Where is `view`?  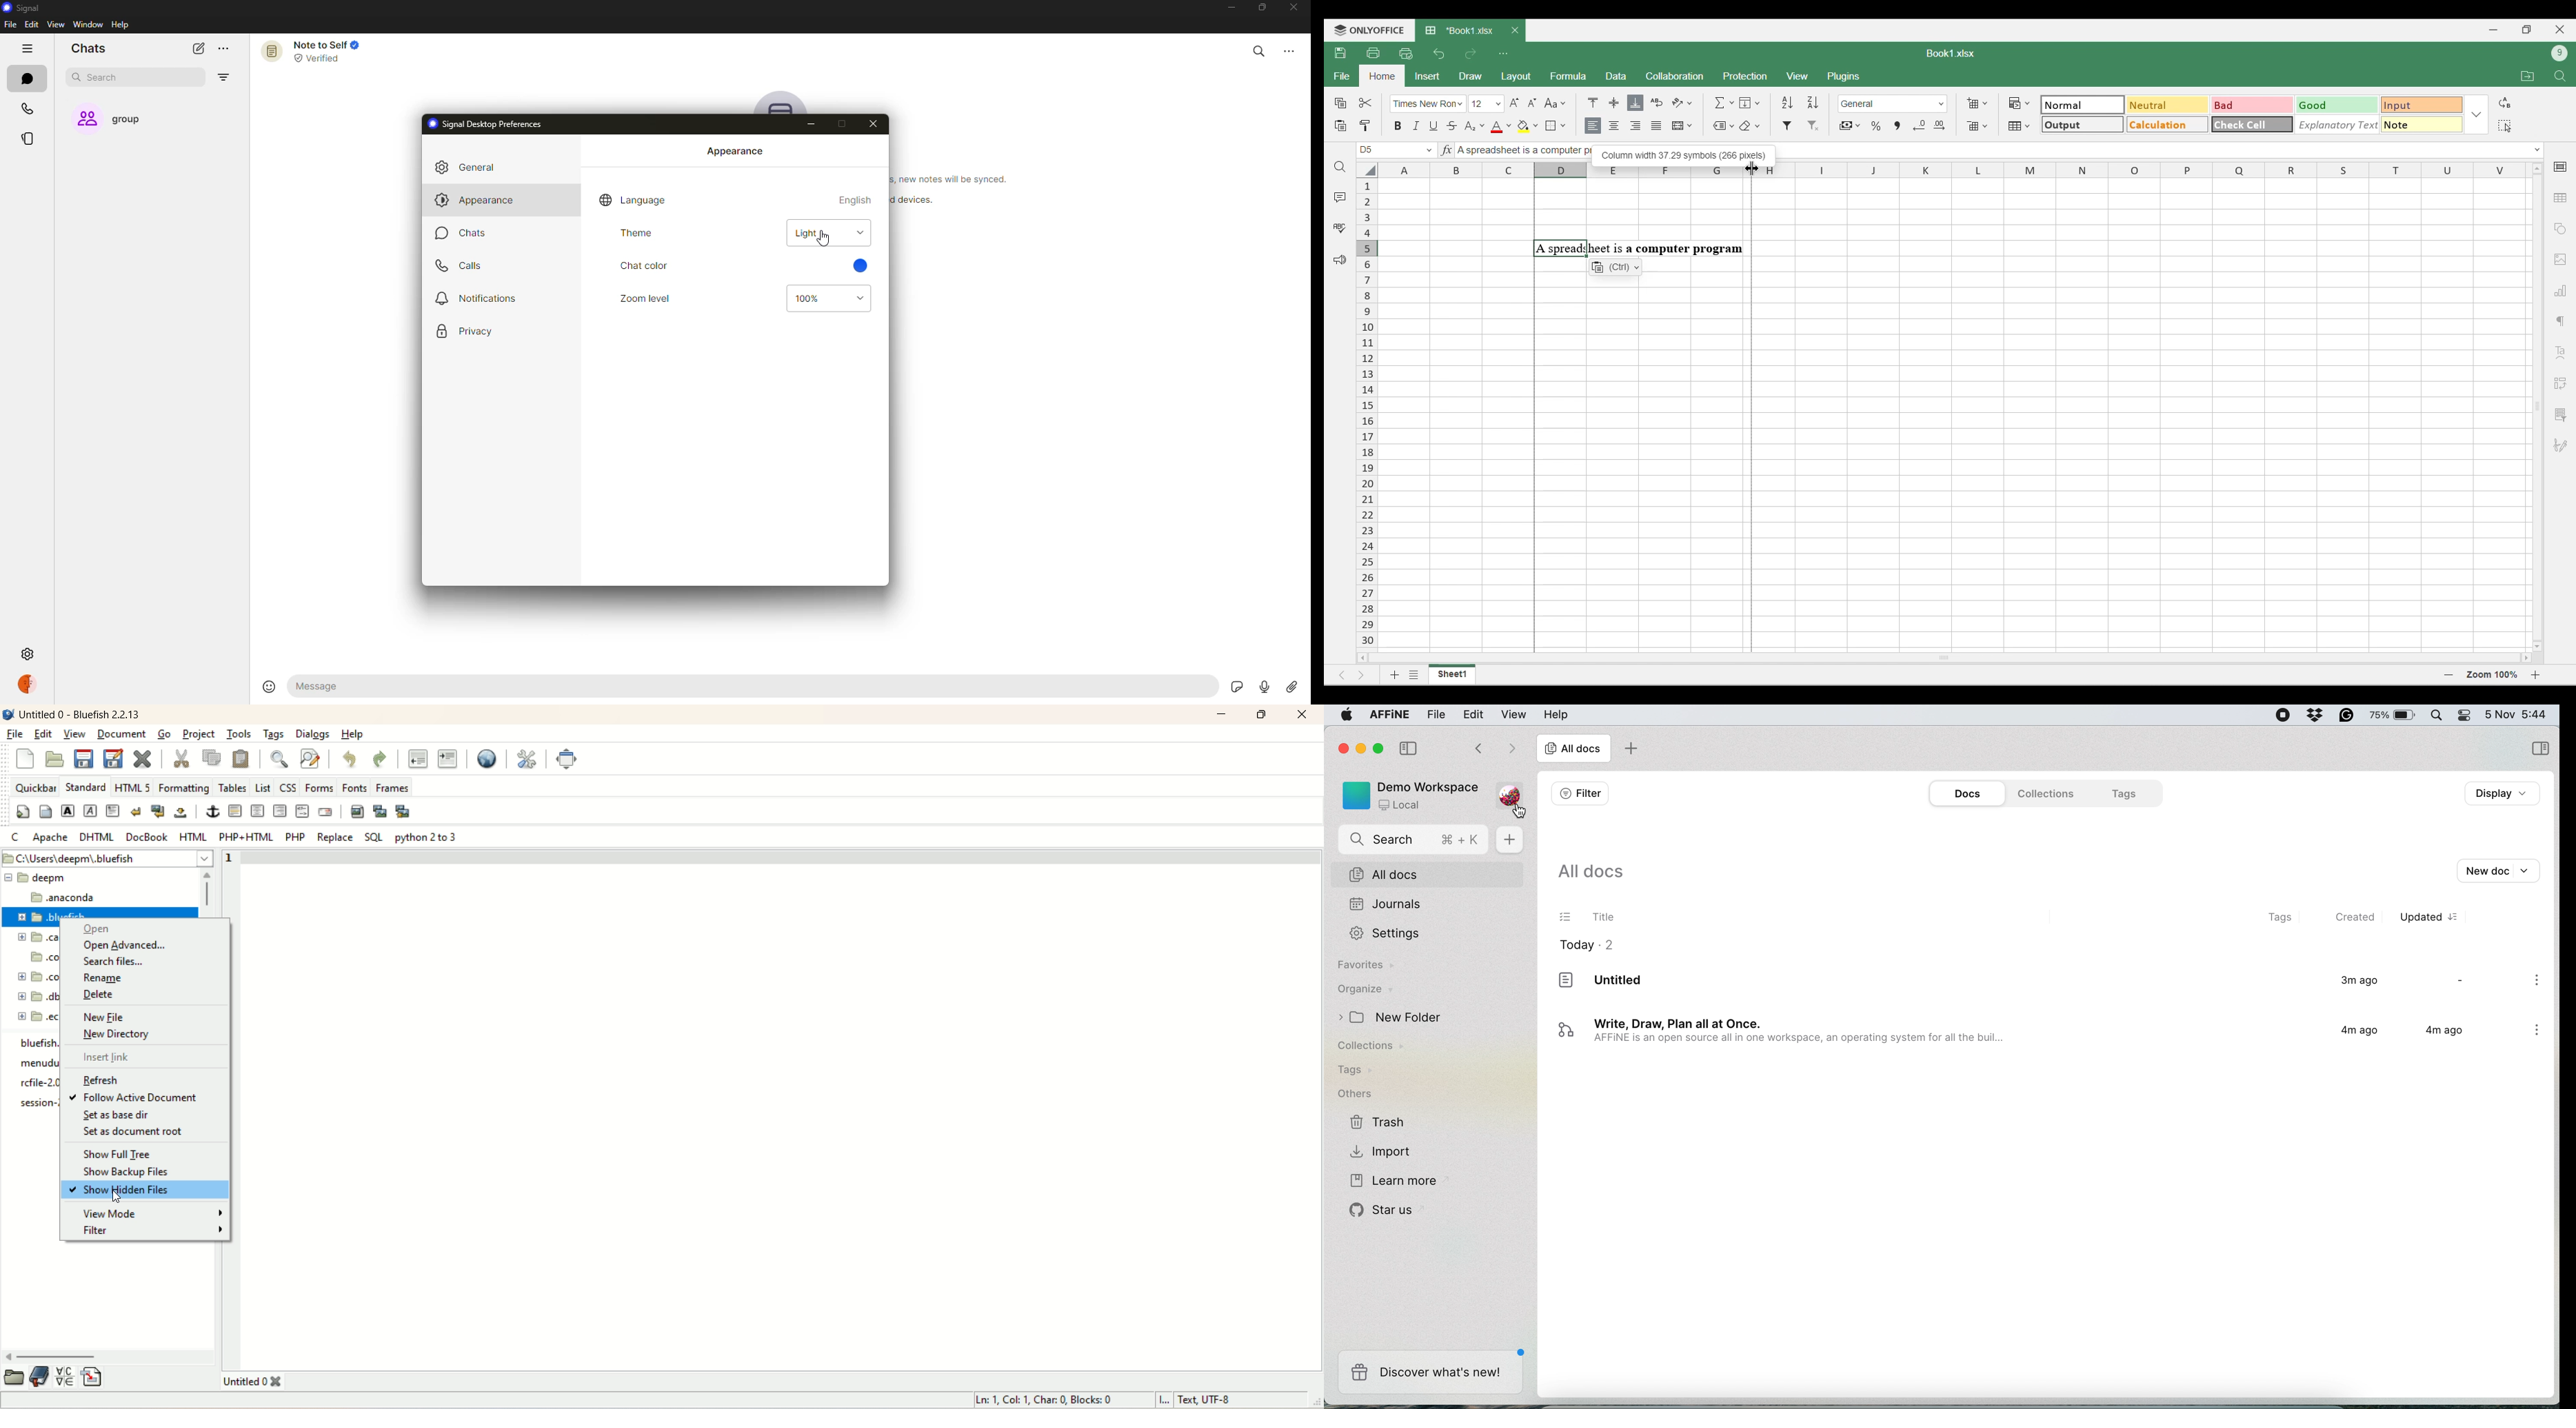
view is located at coordinates (55, 24).